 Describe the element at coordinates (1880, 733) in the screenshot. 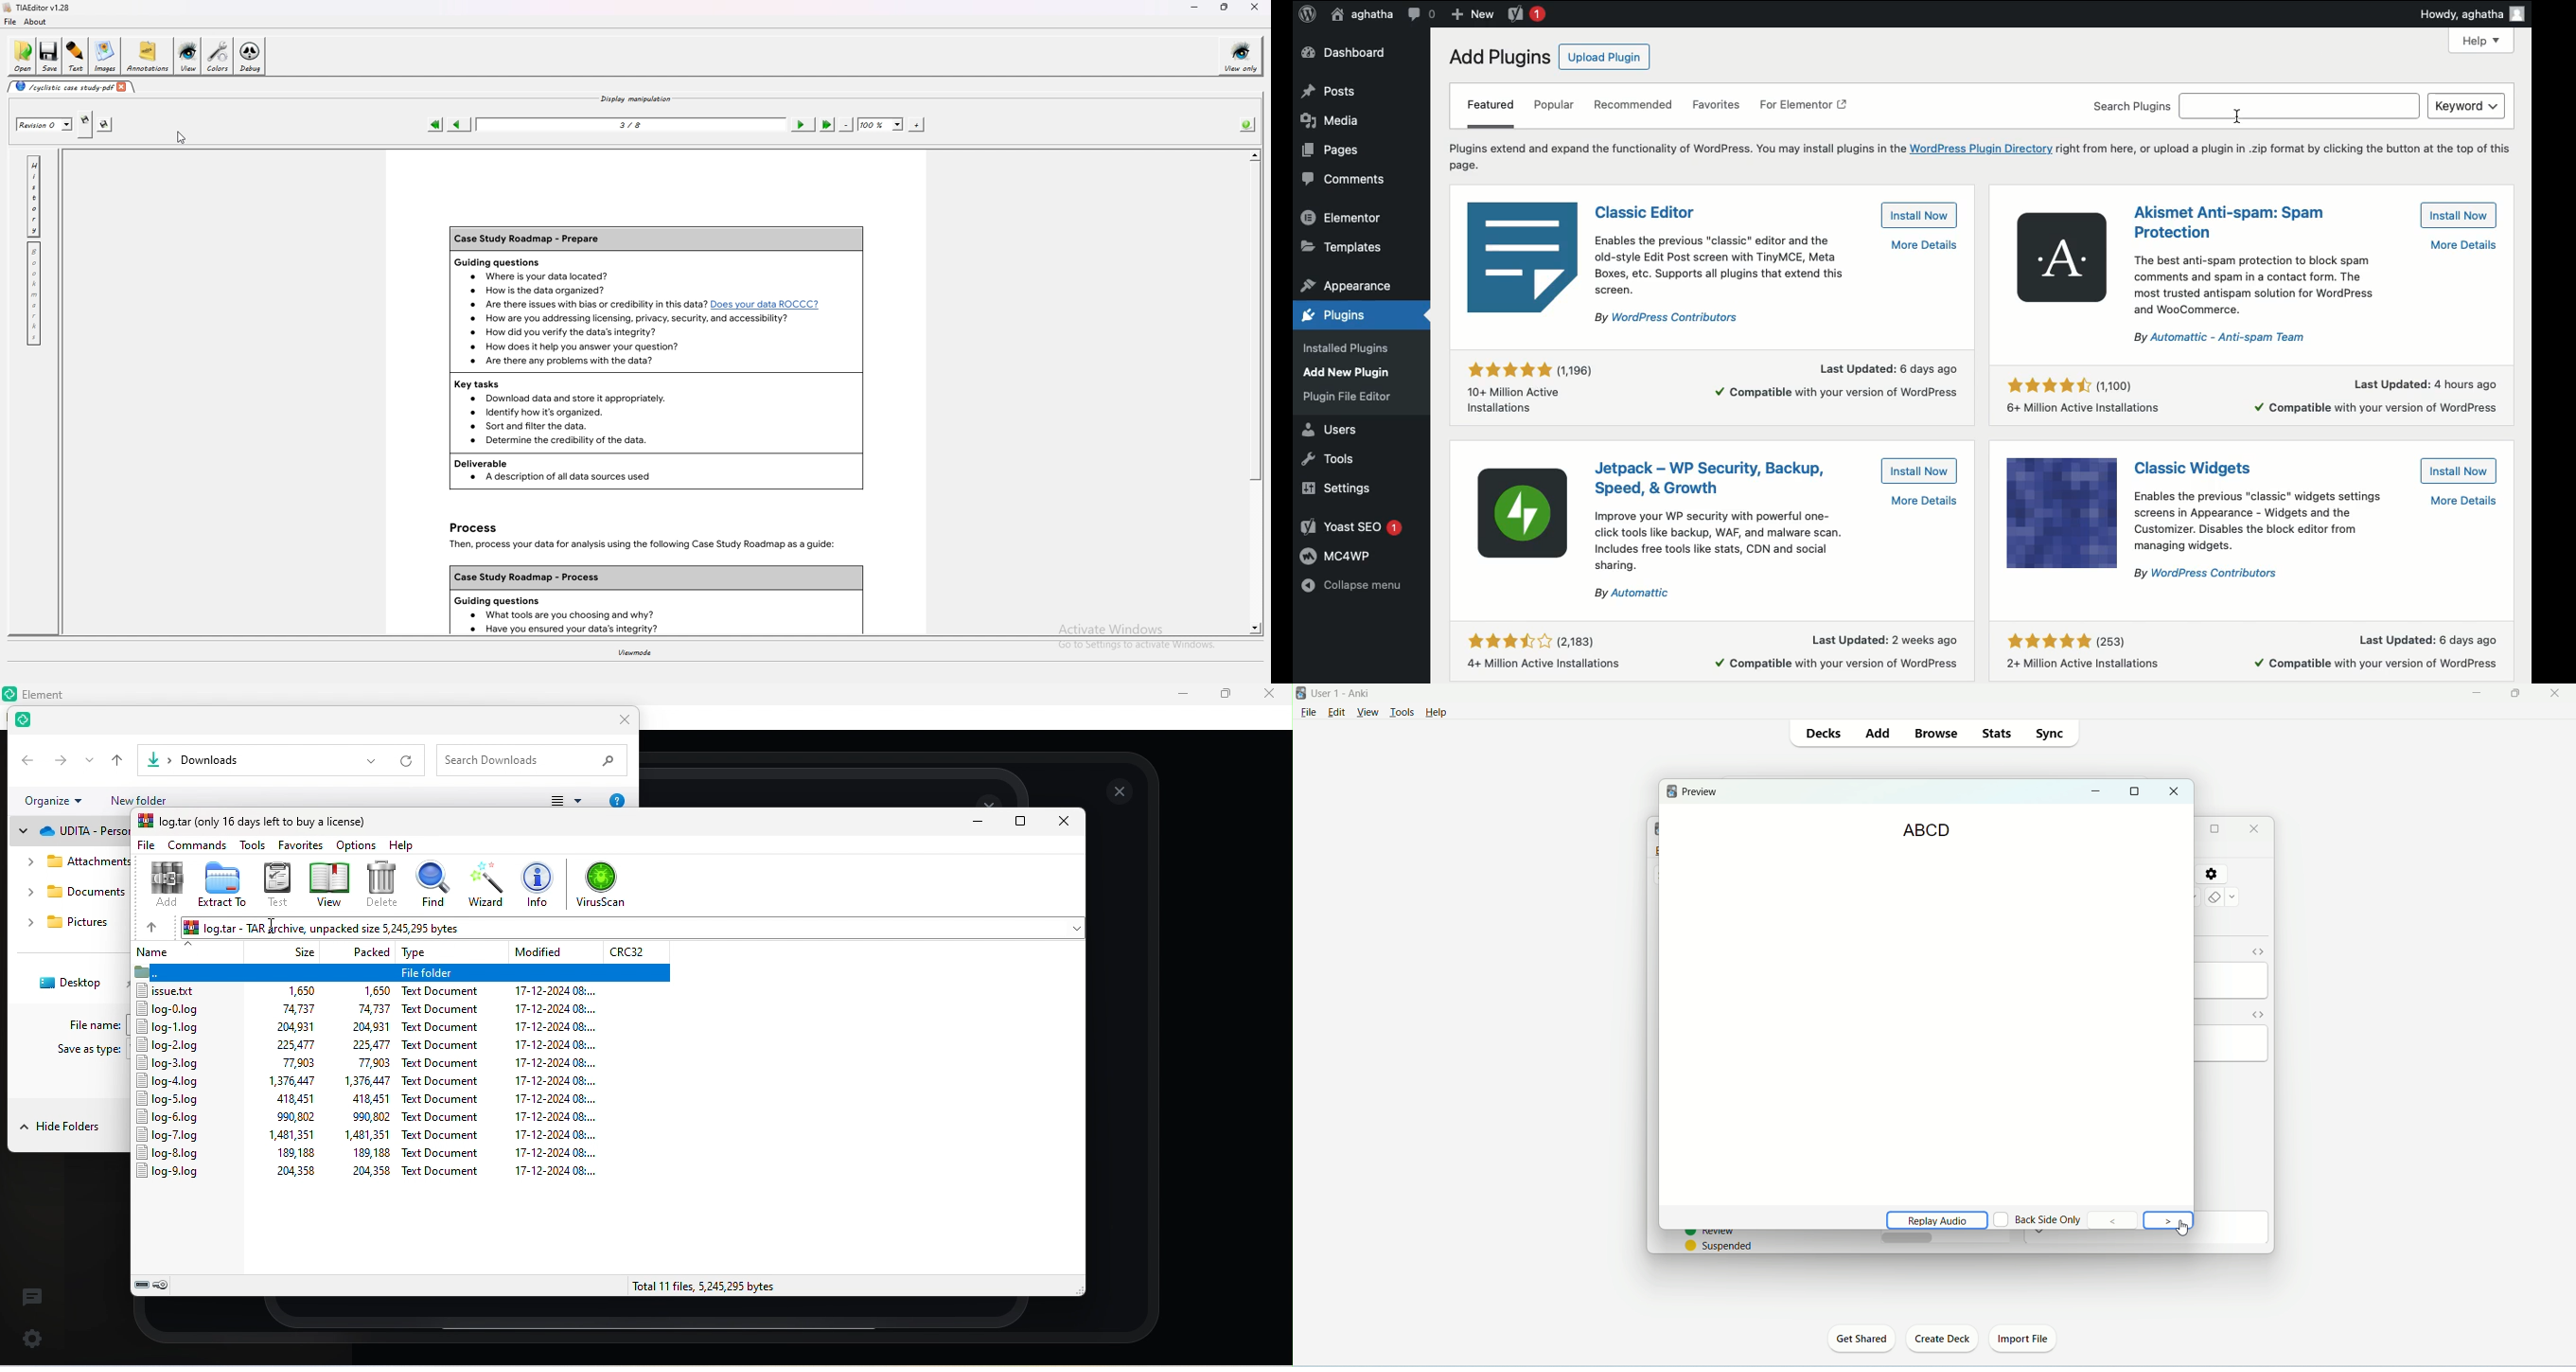

I see `add` at that location.